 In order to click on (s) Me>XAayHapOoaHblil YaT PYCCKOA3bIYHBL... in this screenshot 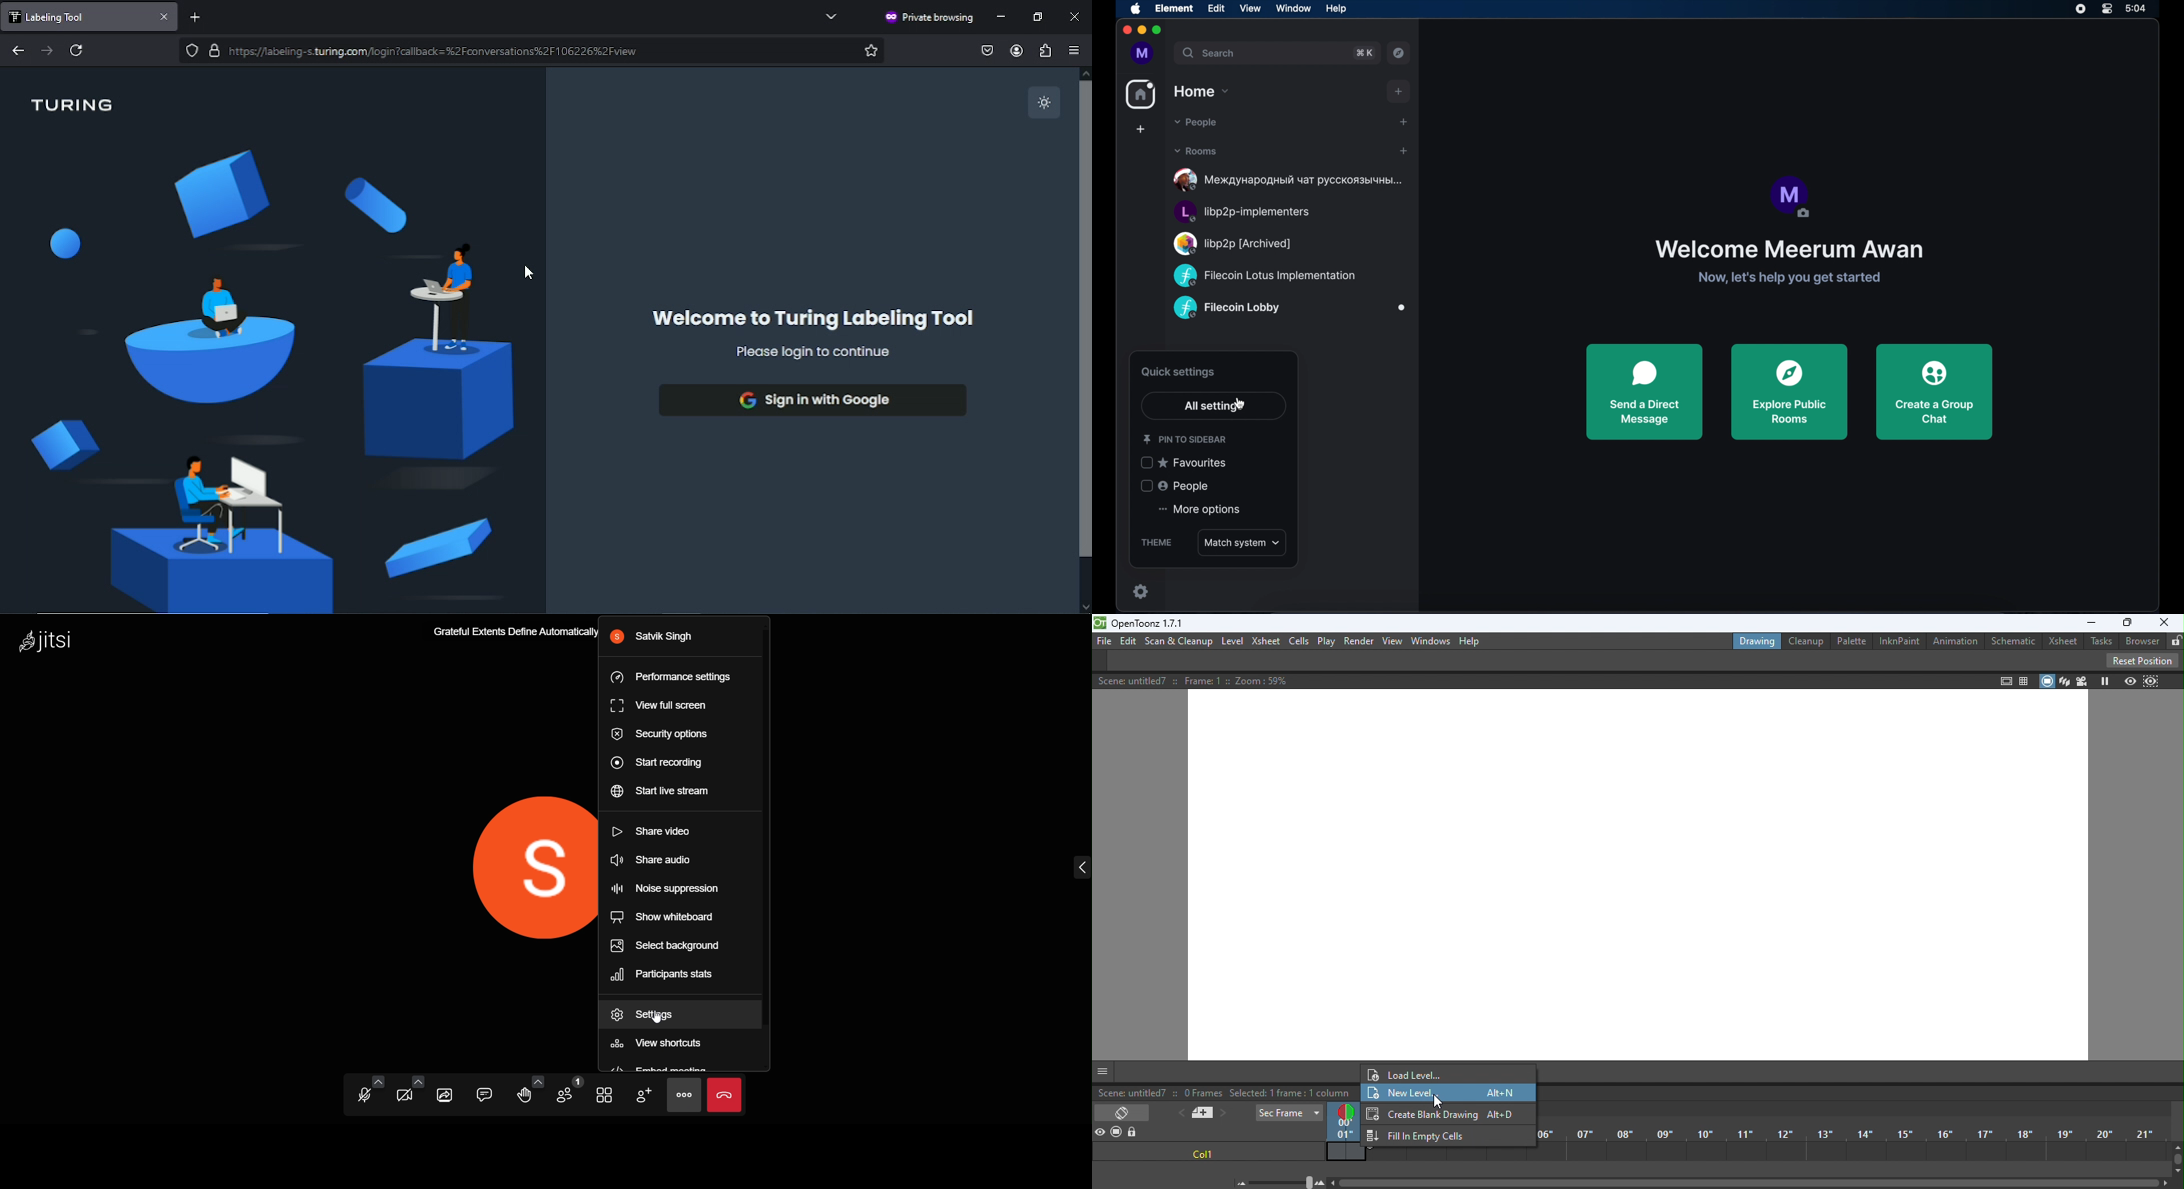, I will do `click(1293, 180)`.